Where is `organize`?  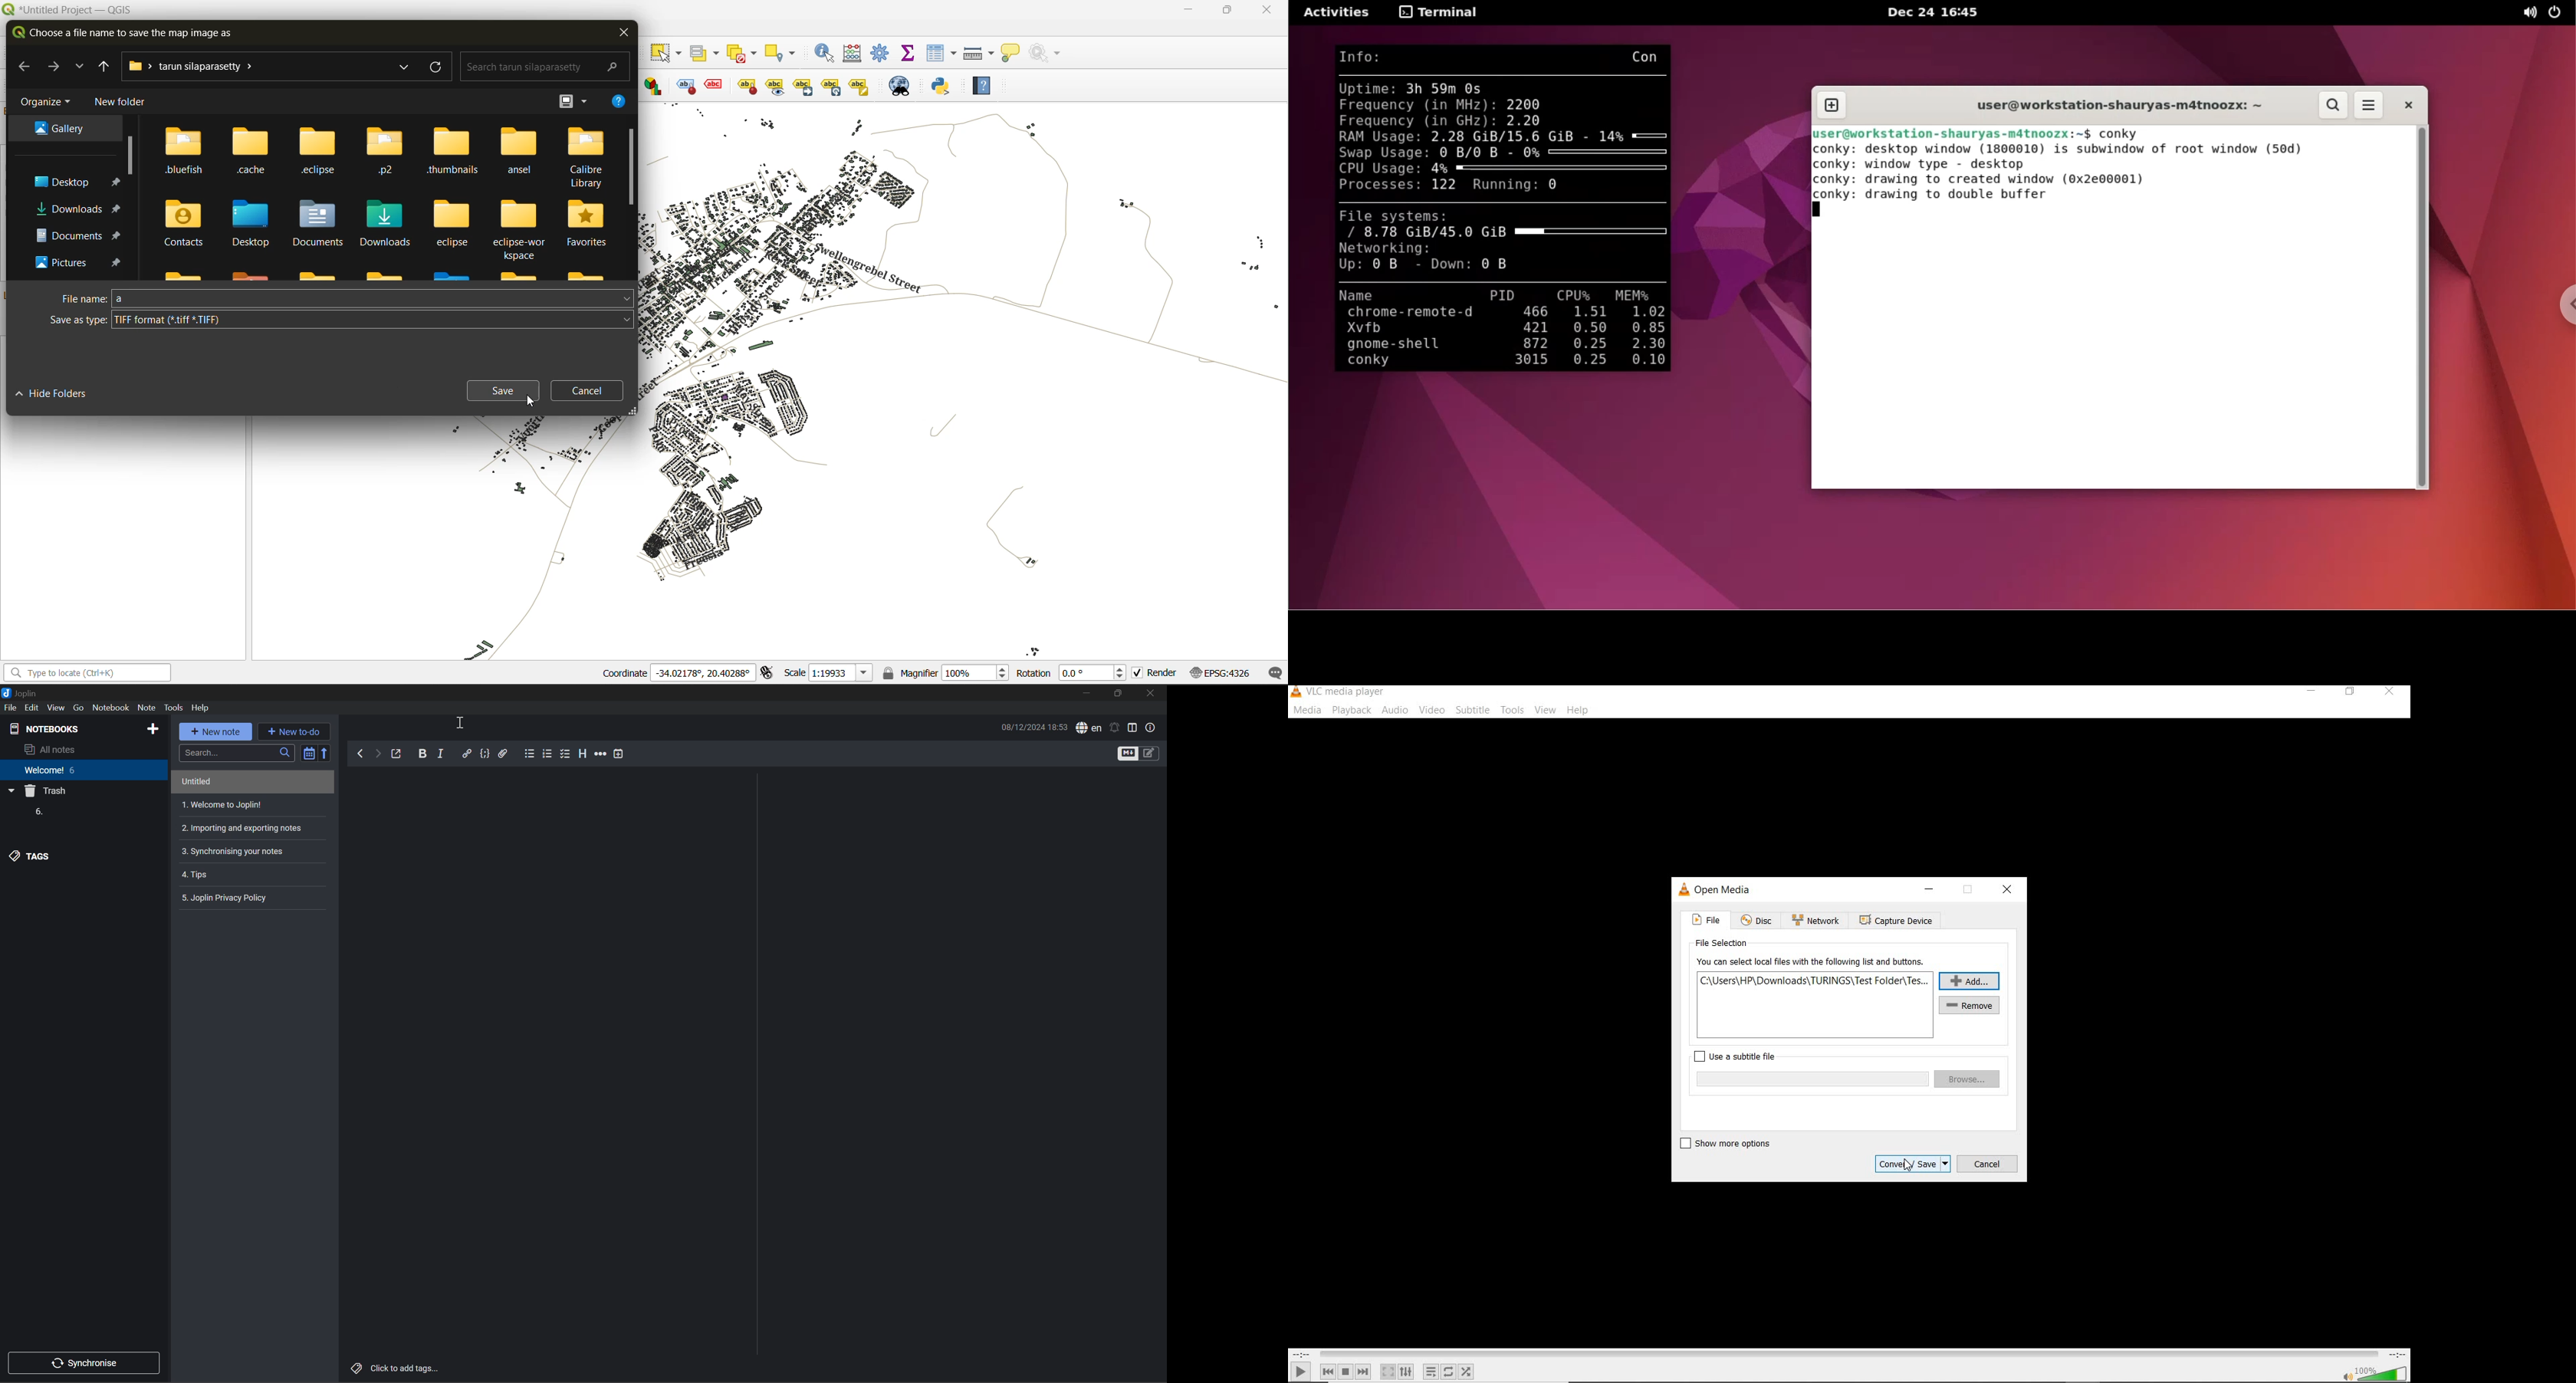
organize is located at coordinates (47, 101).